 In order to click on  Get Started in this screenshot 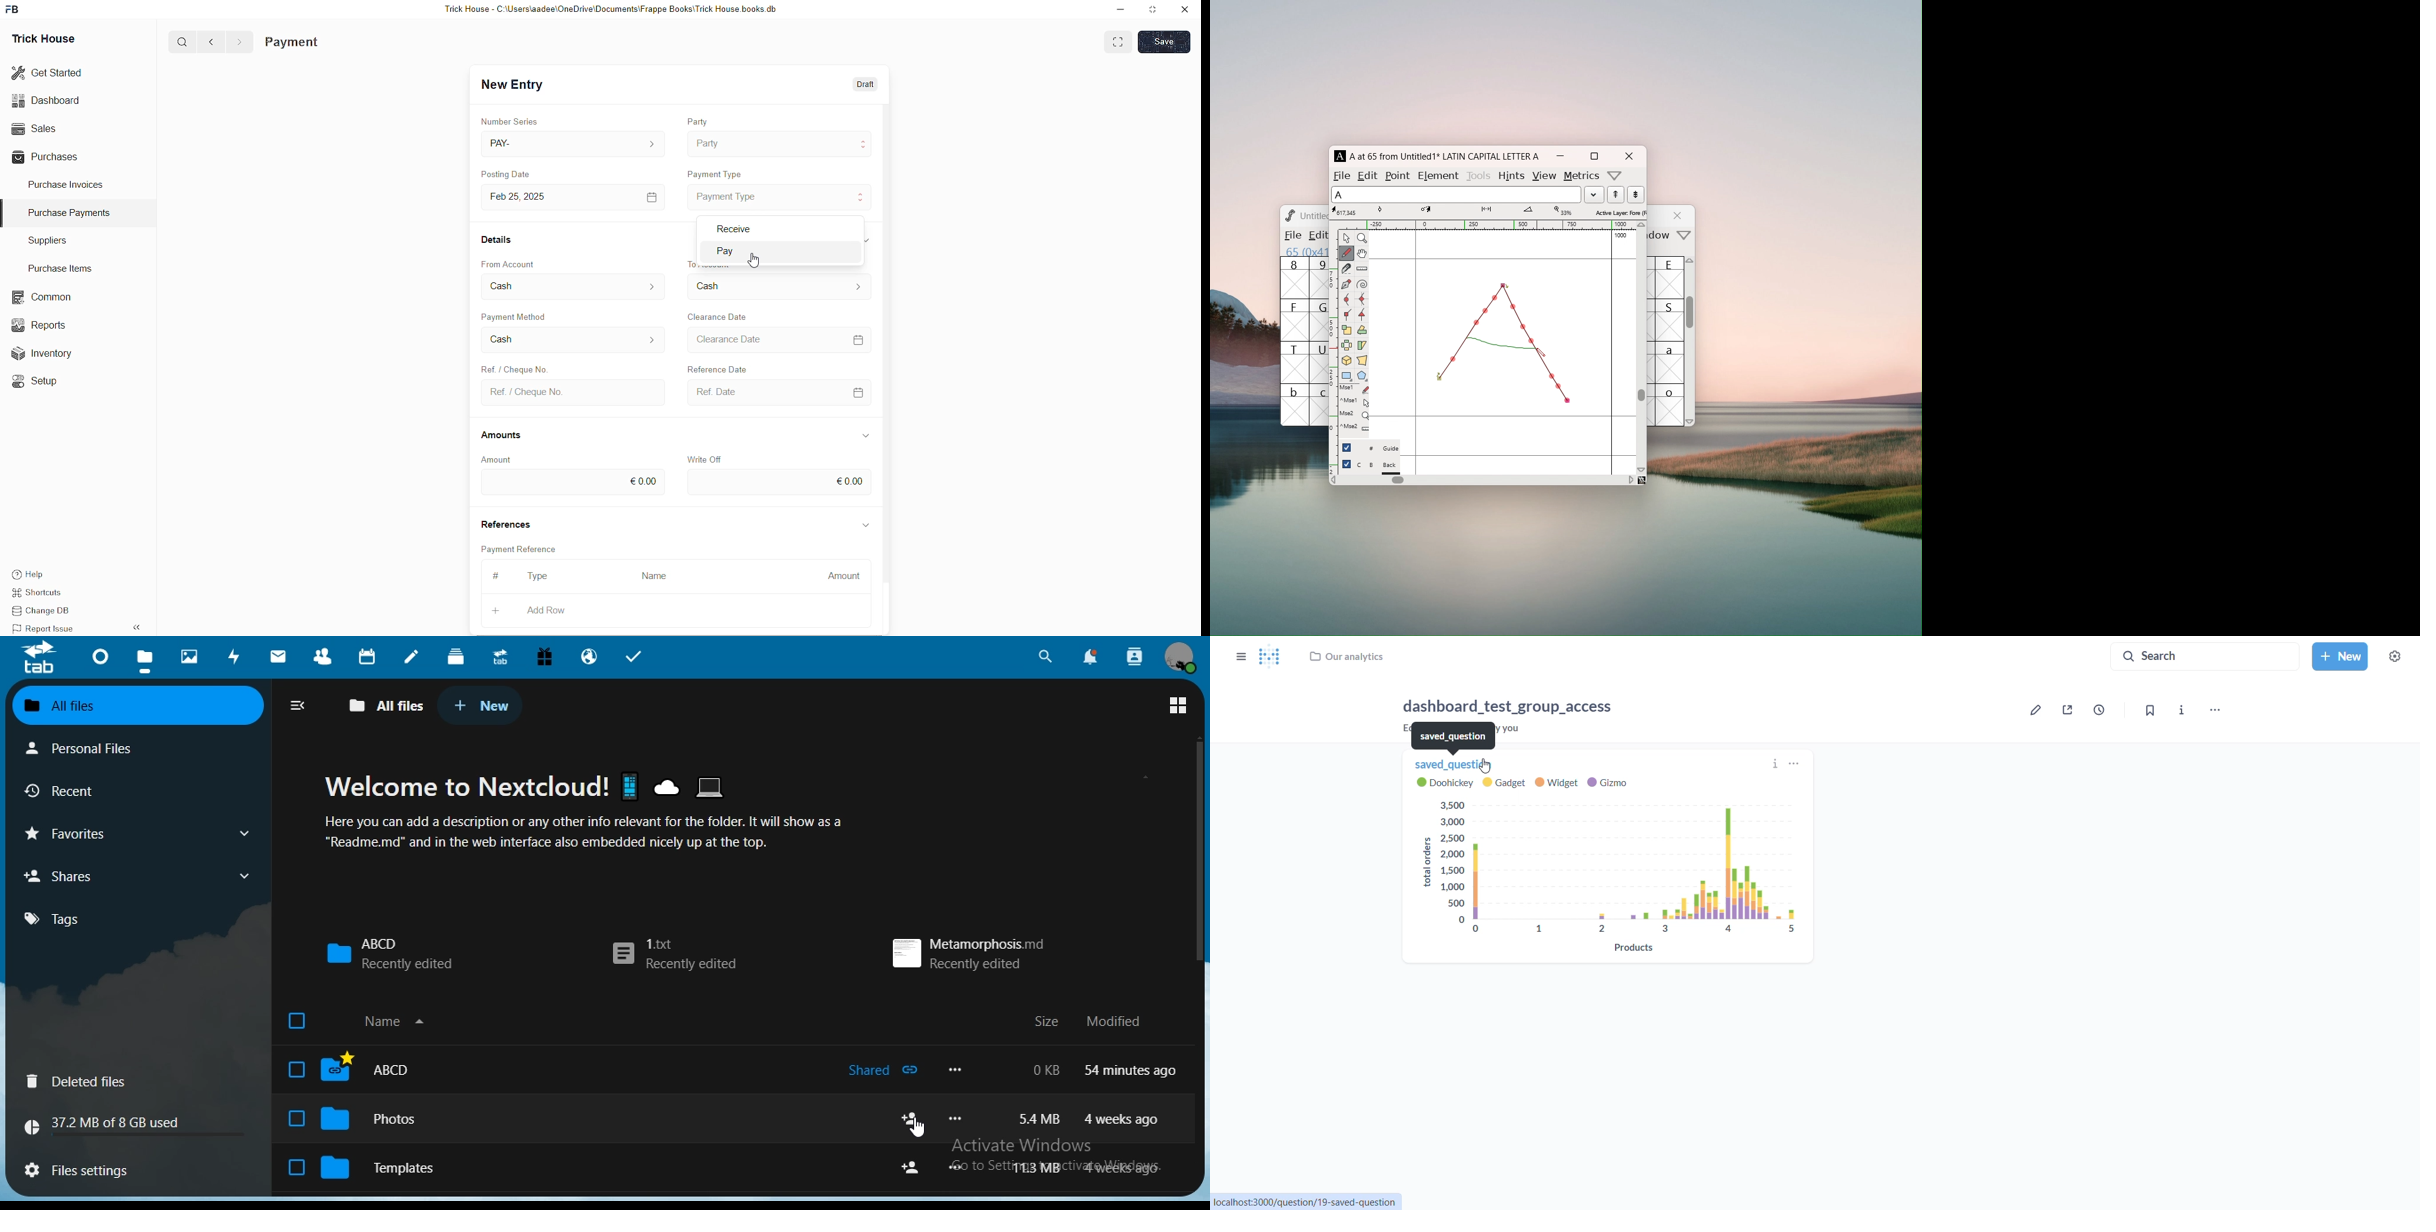, I will do `click(48, 71)`.